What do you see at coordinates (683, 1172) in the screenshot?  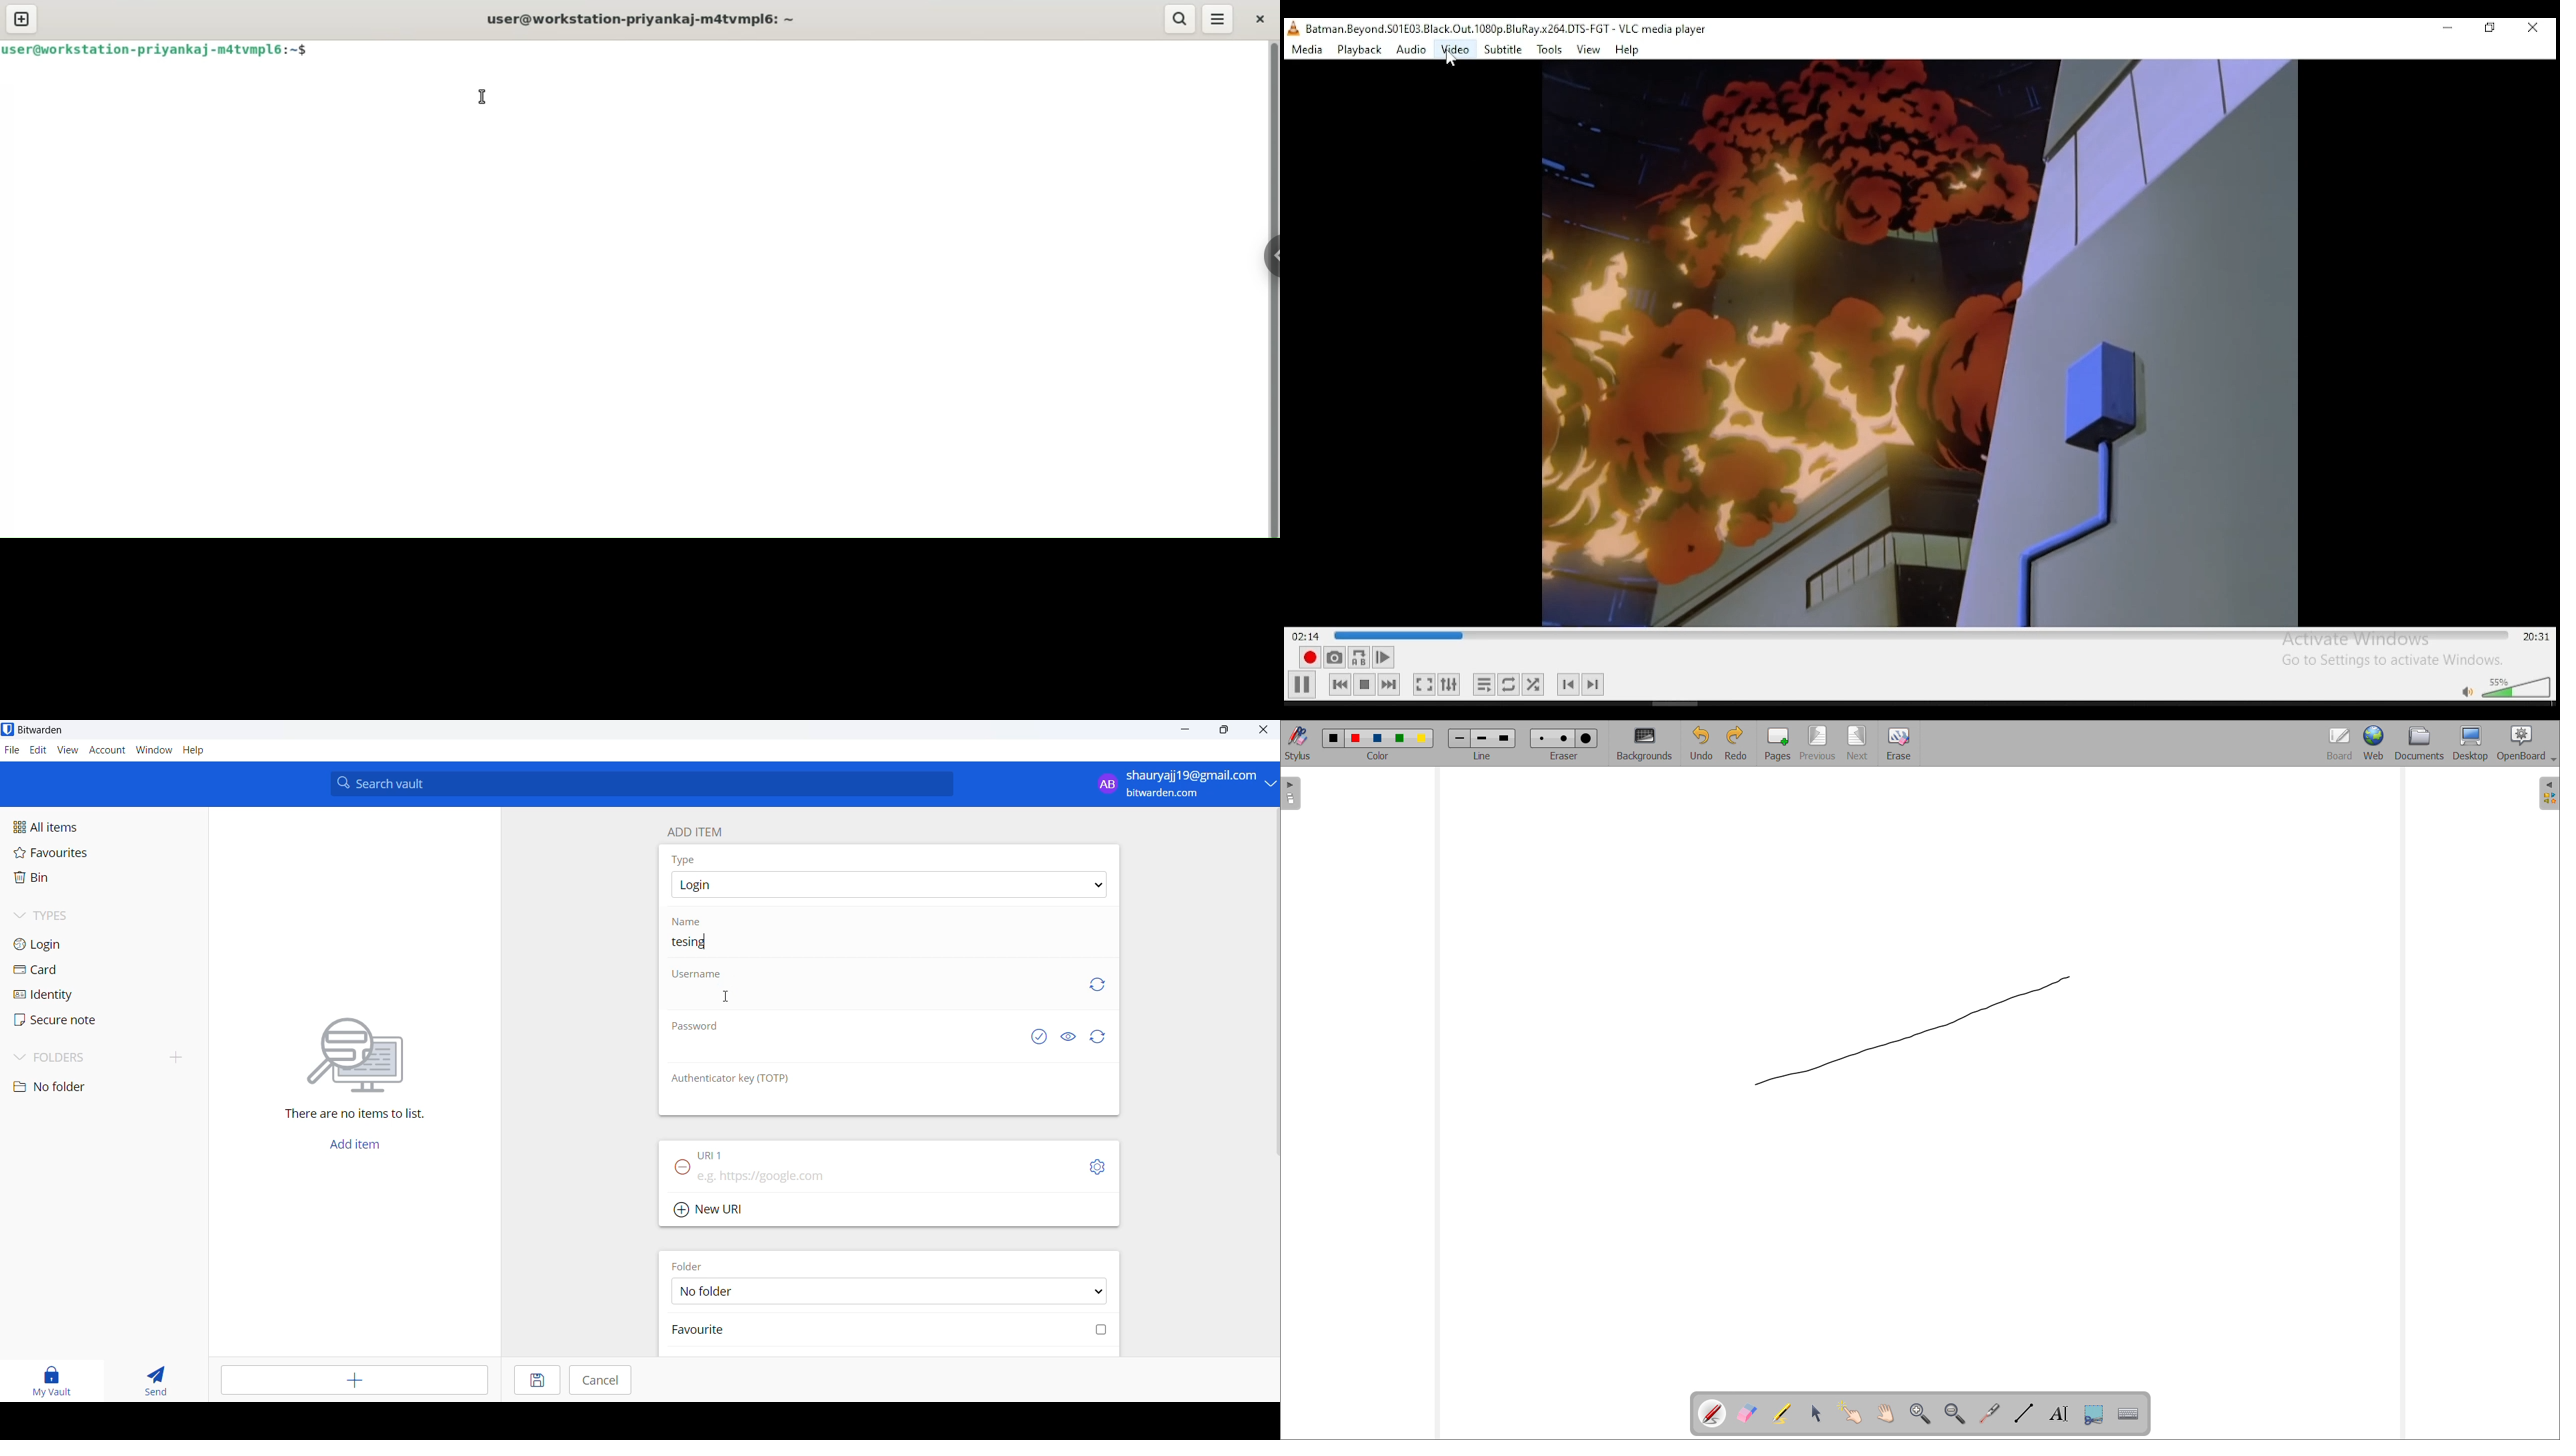 I see `remove URL` at bounding box center [683, 1172].